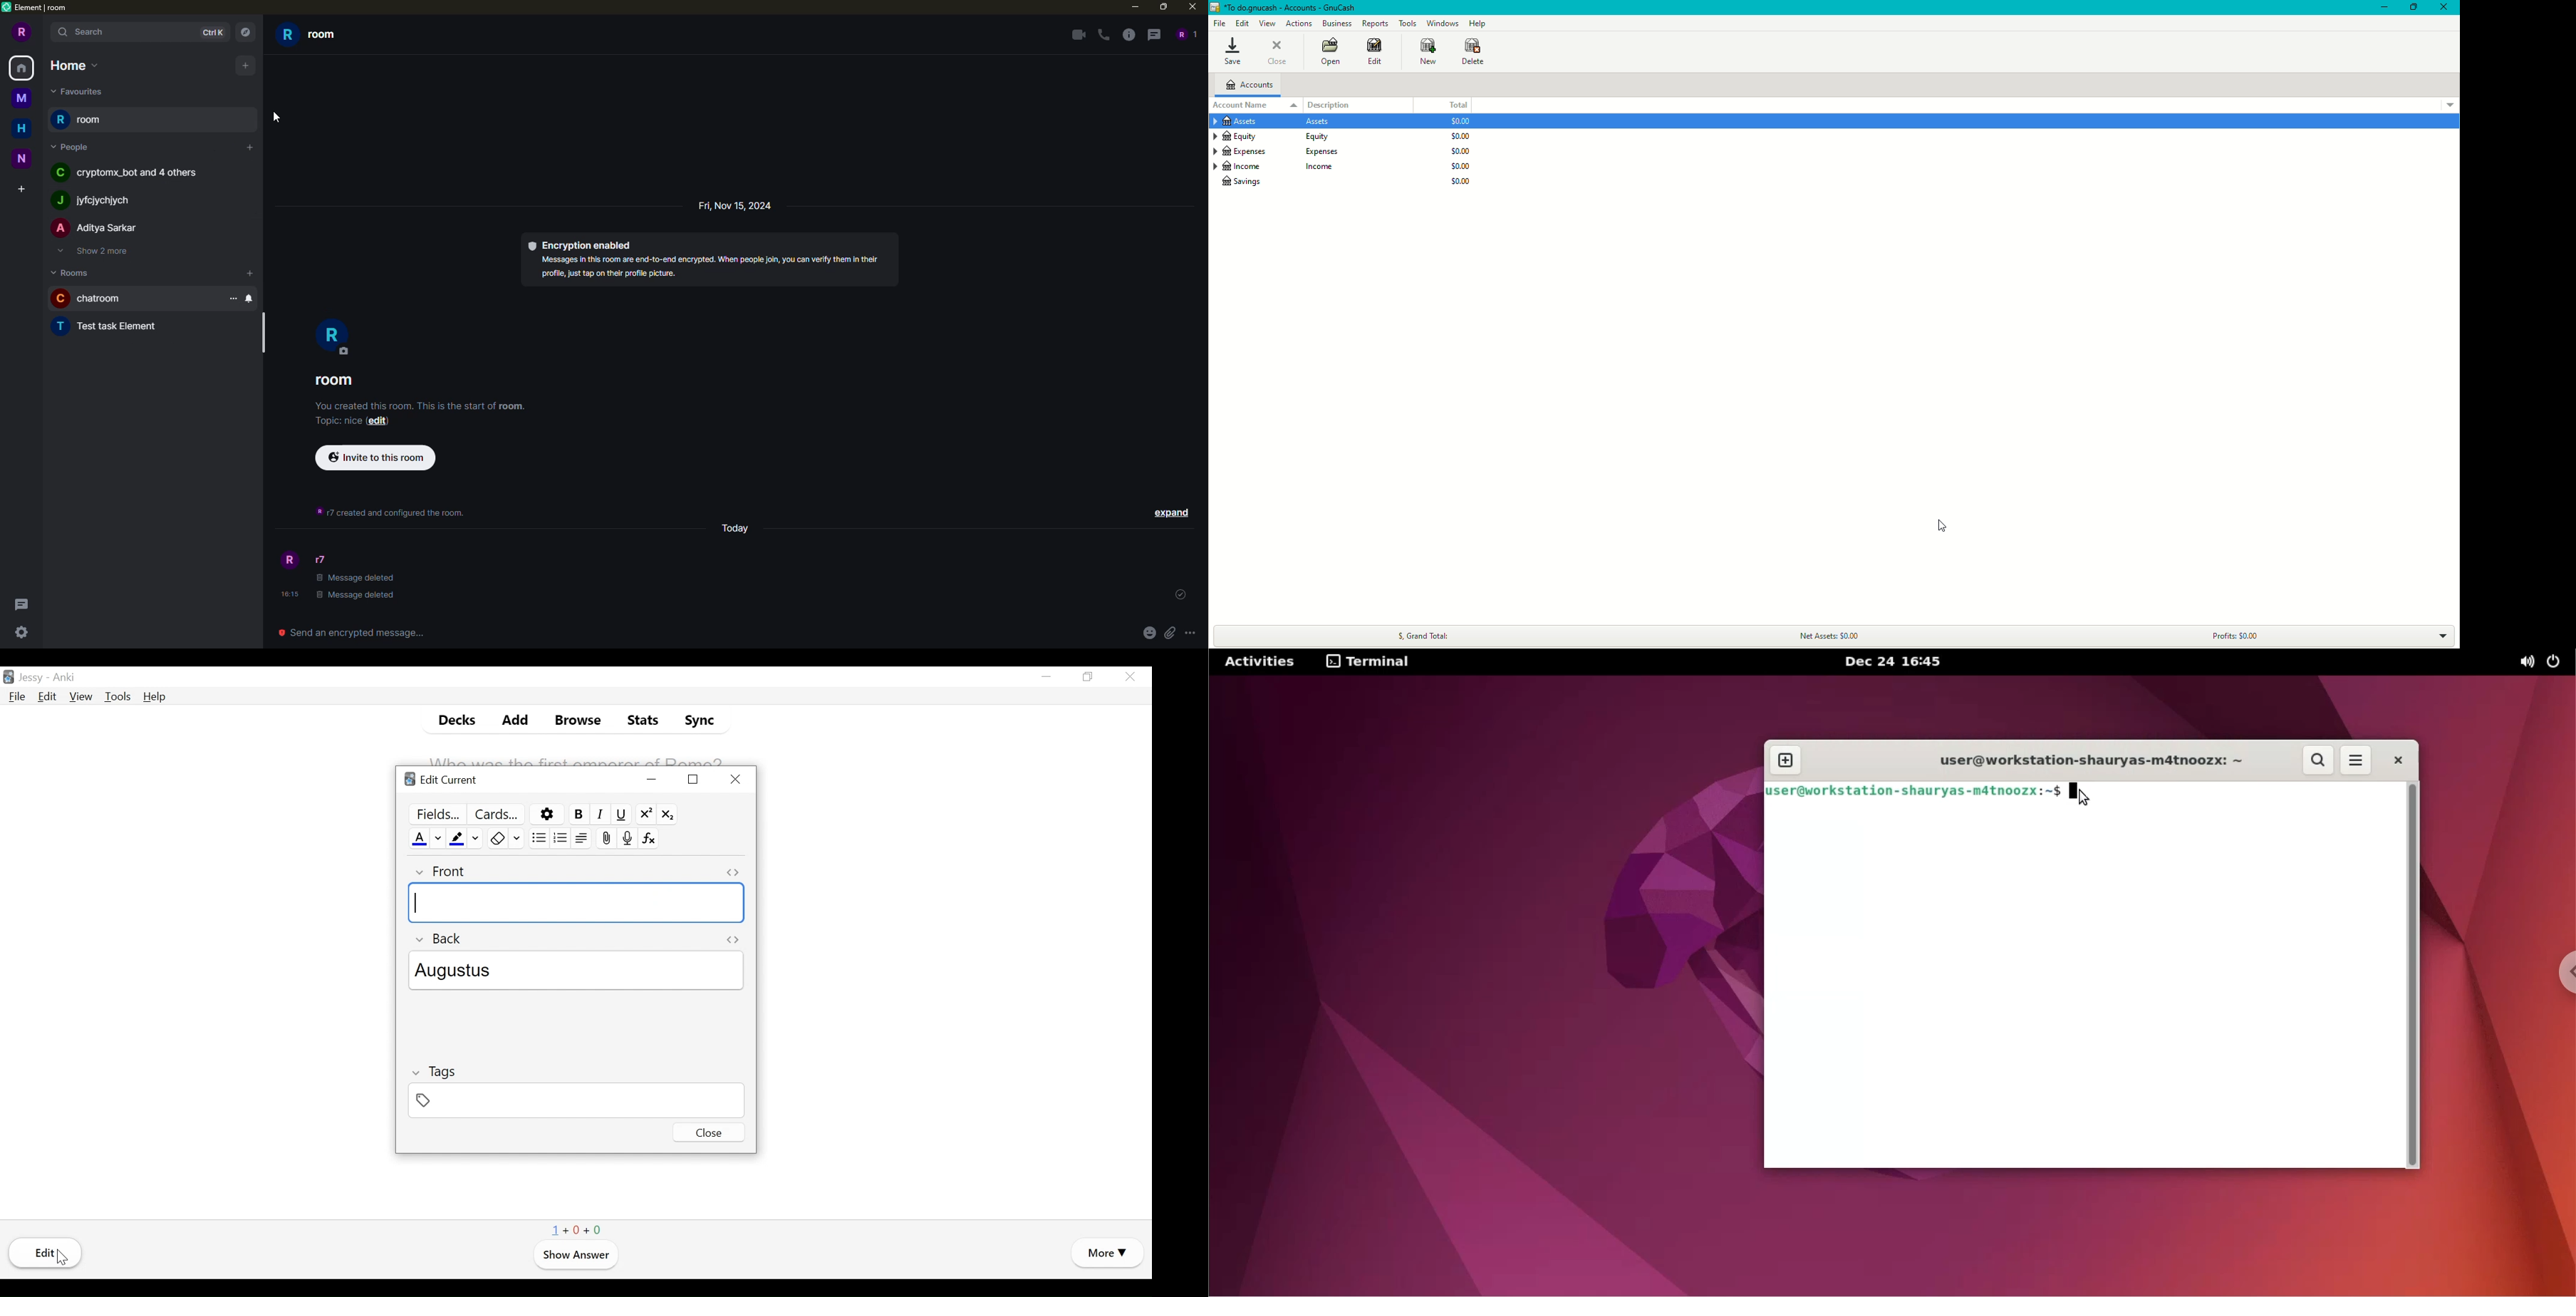 This screenshot has width=2576, height=1316. I want to click on Unordered list, so click(537, 837).